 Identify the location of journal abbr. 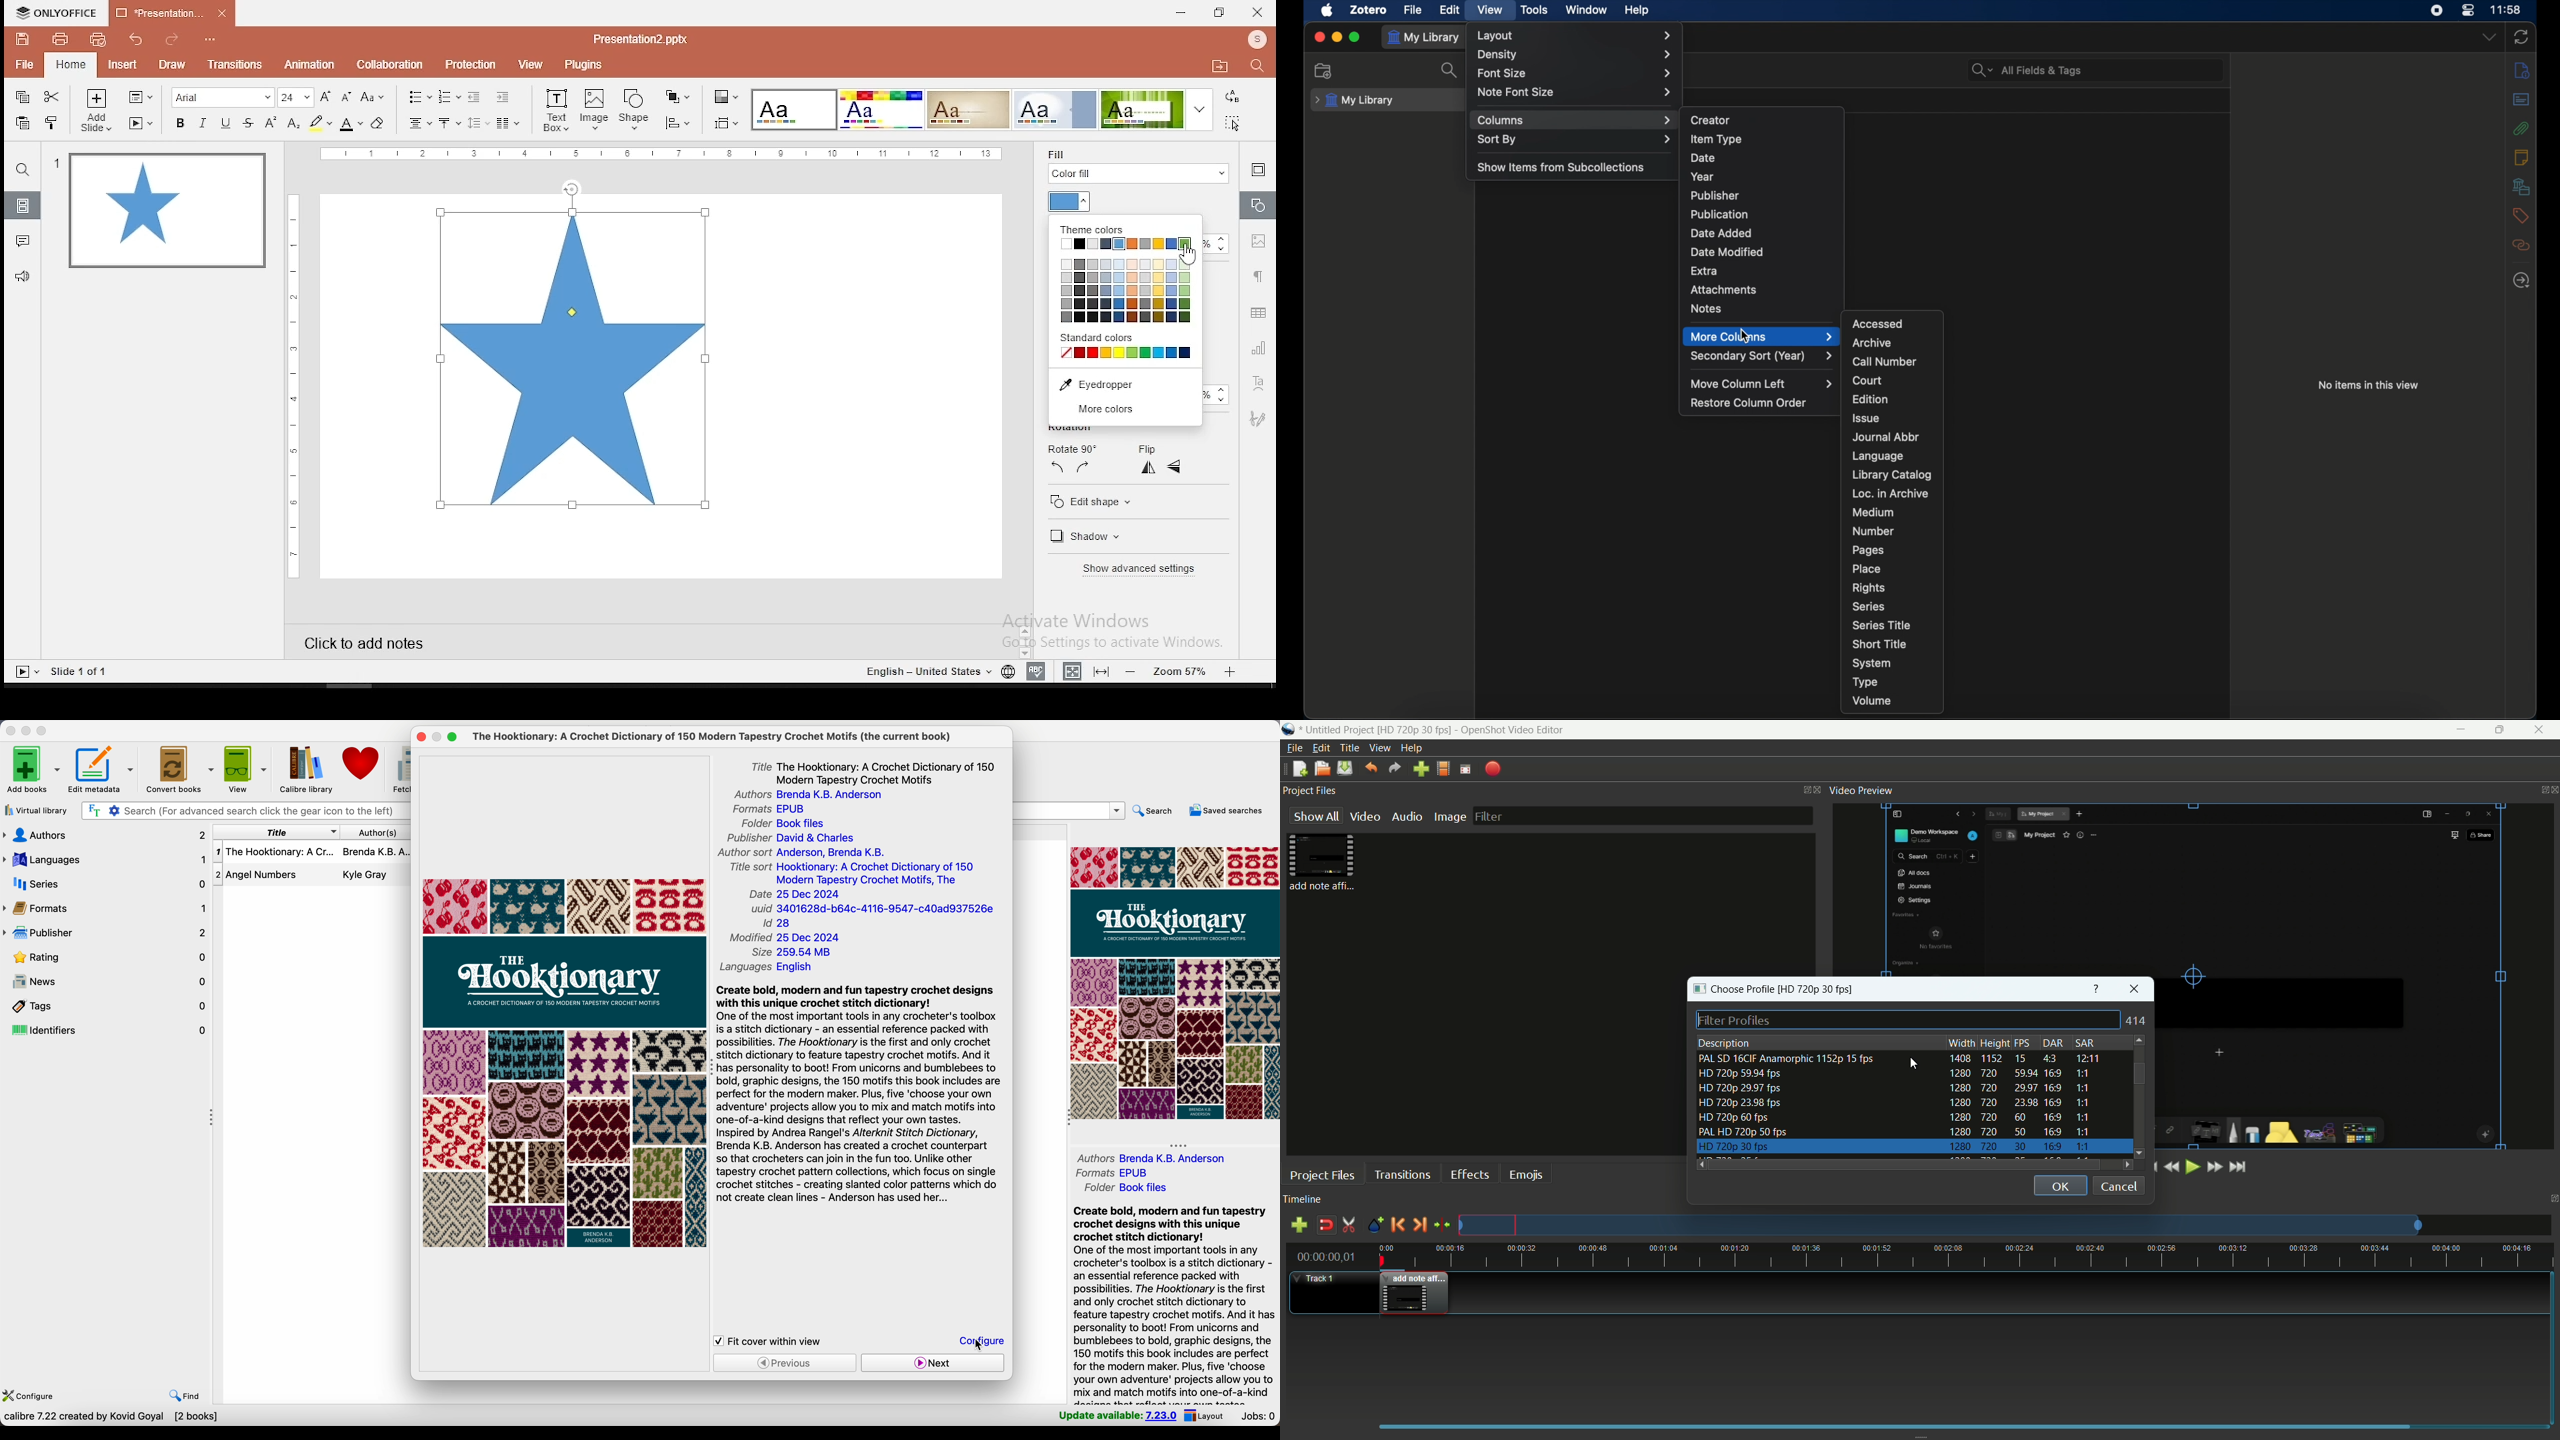
(1885, 437).